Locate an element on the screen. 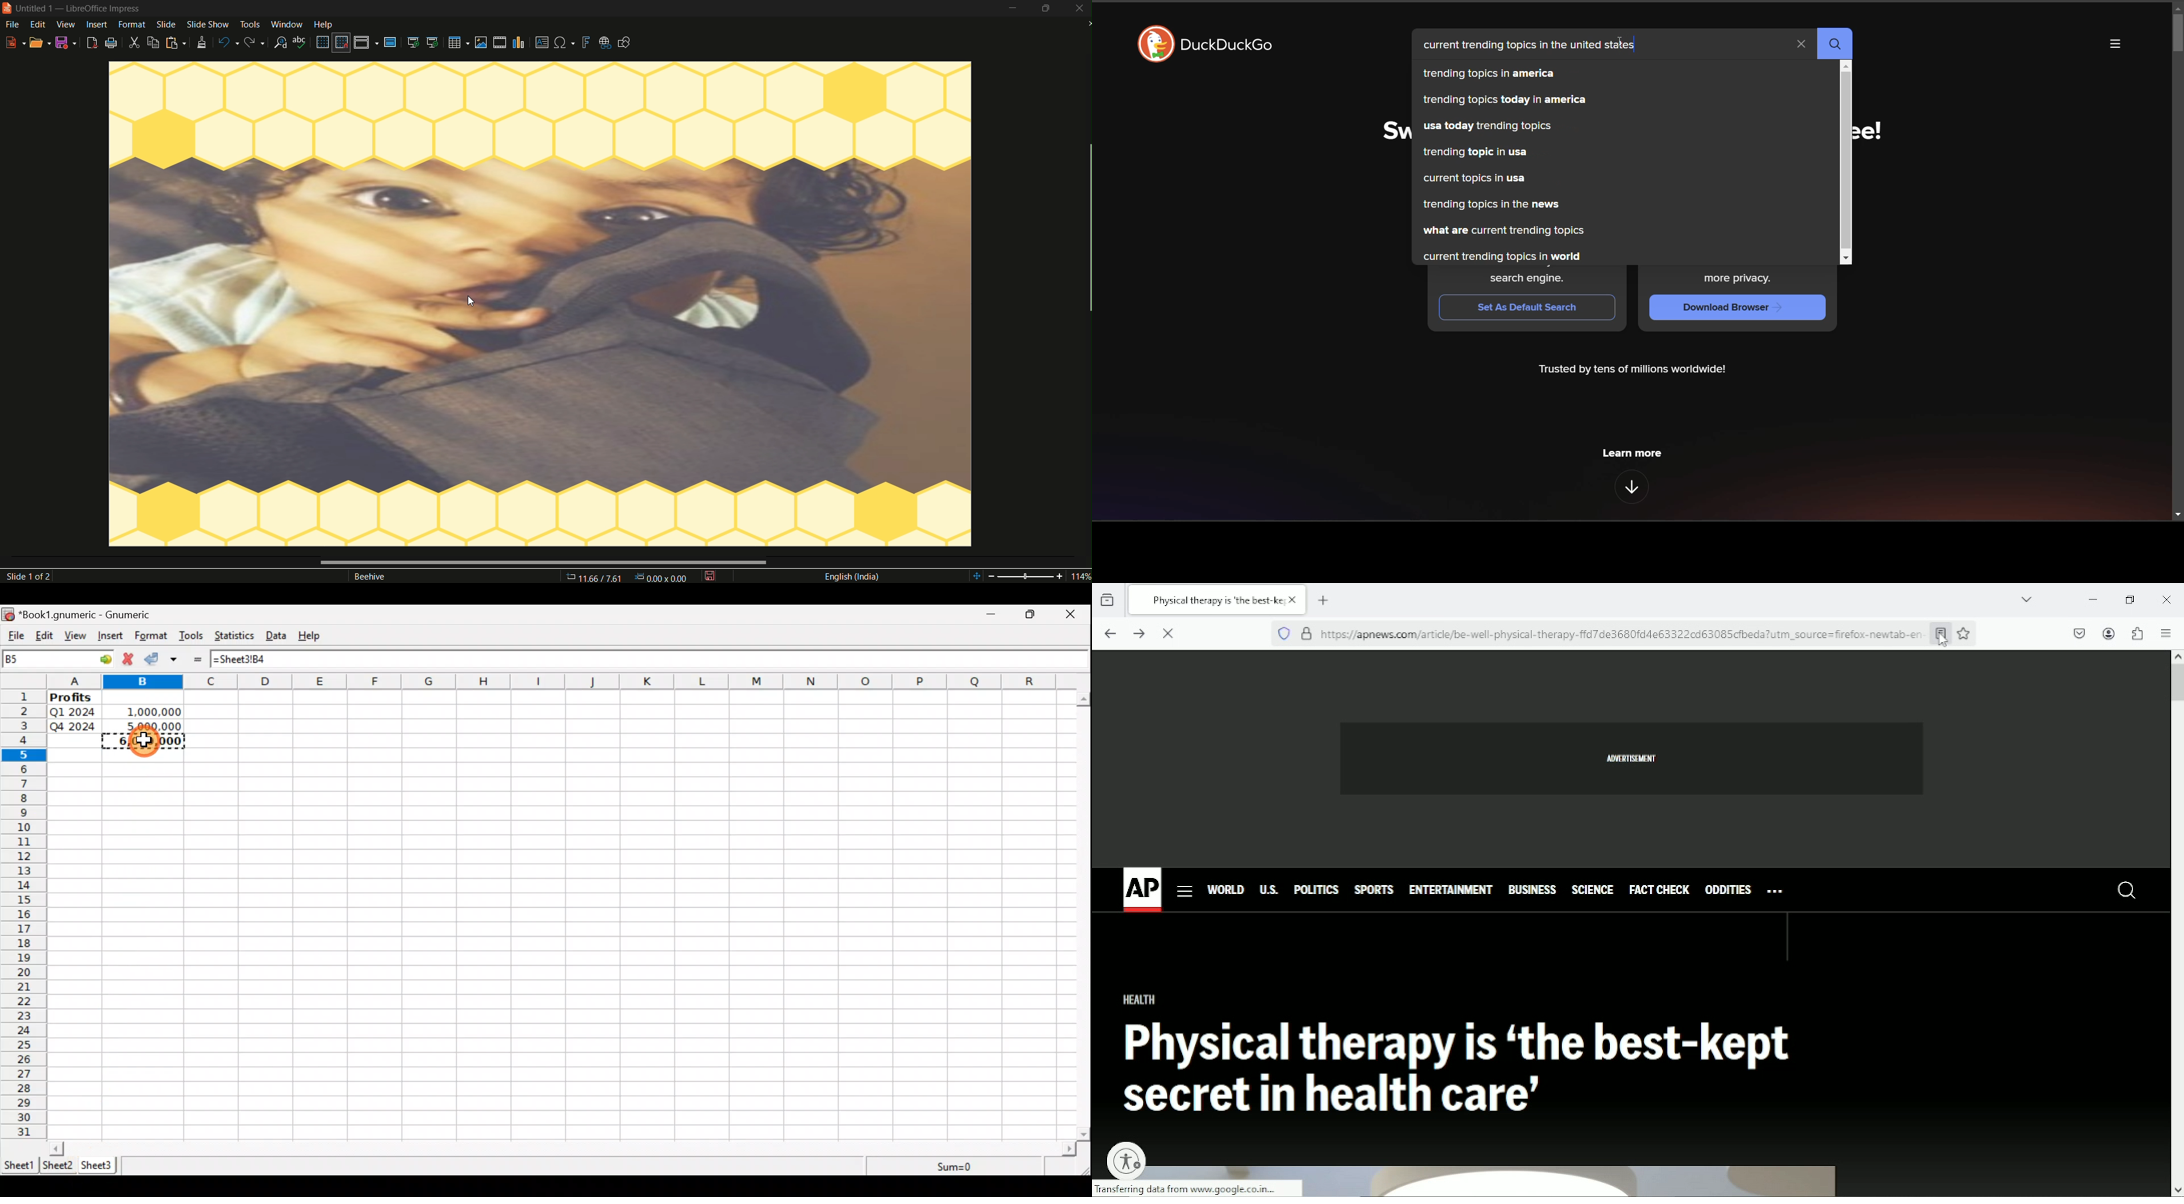  insert is located at coordinates (96, 24).